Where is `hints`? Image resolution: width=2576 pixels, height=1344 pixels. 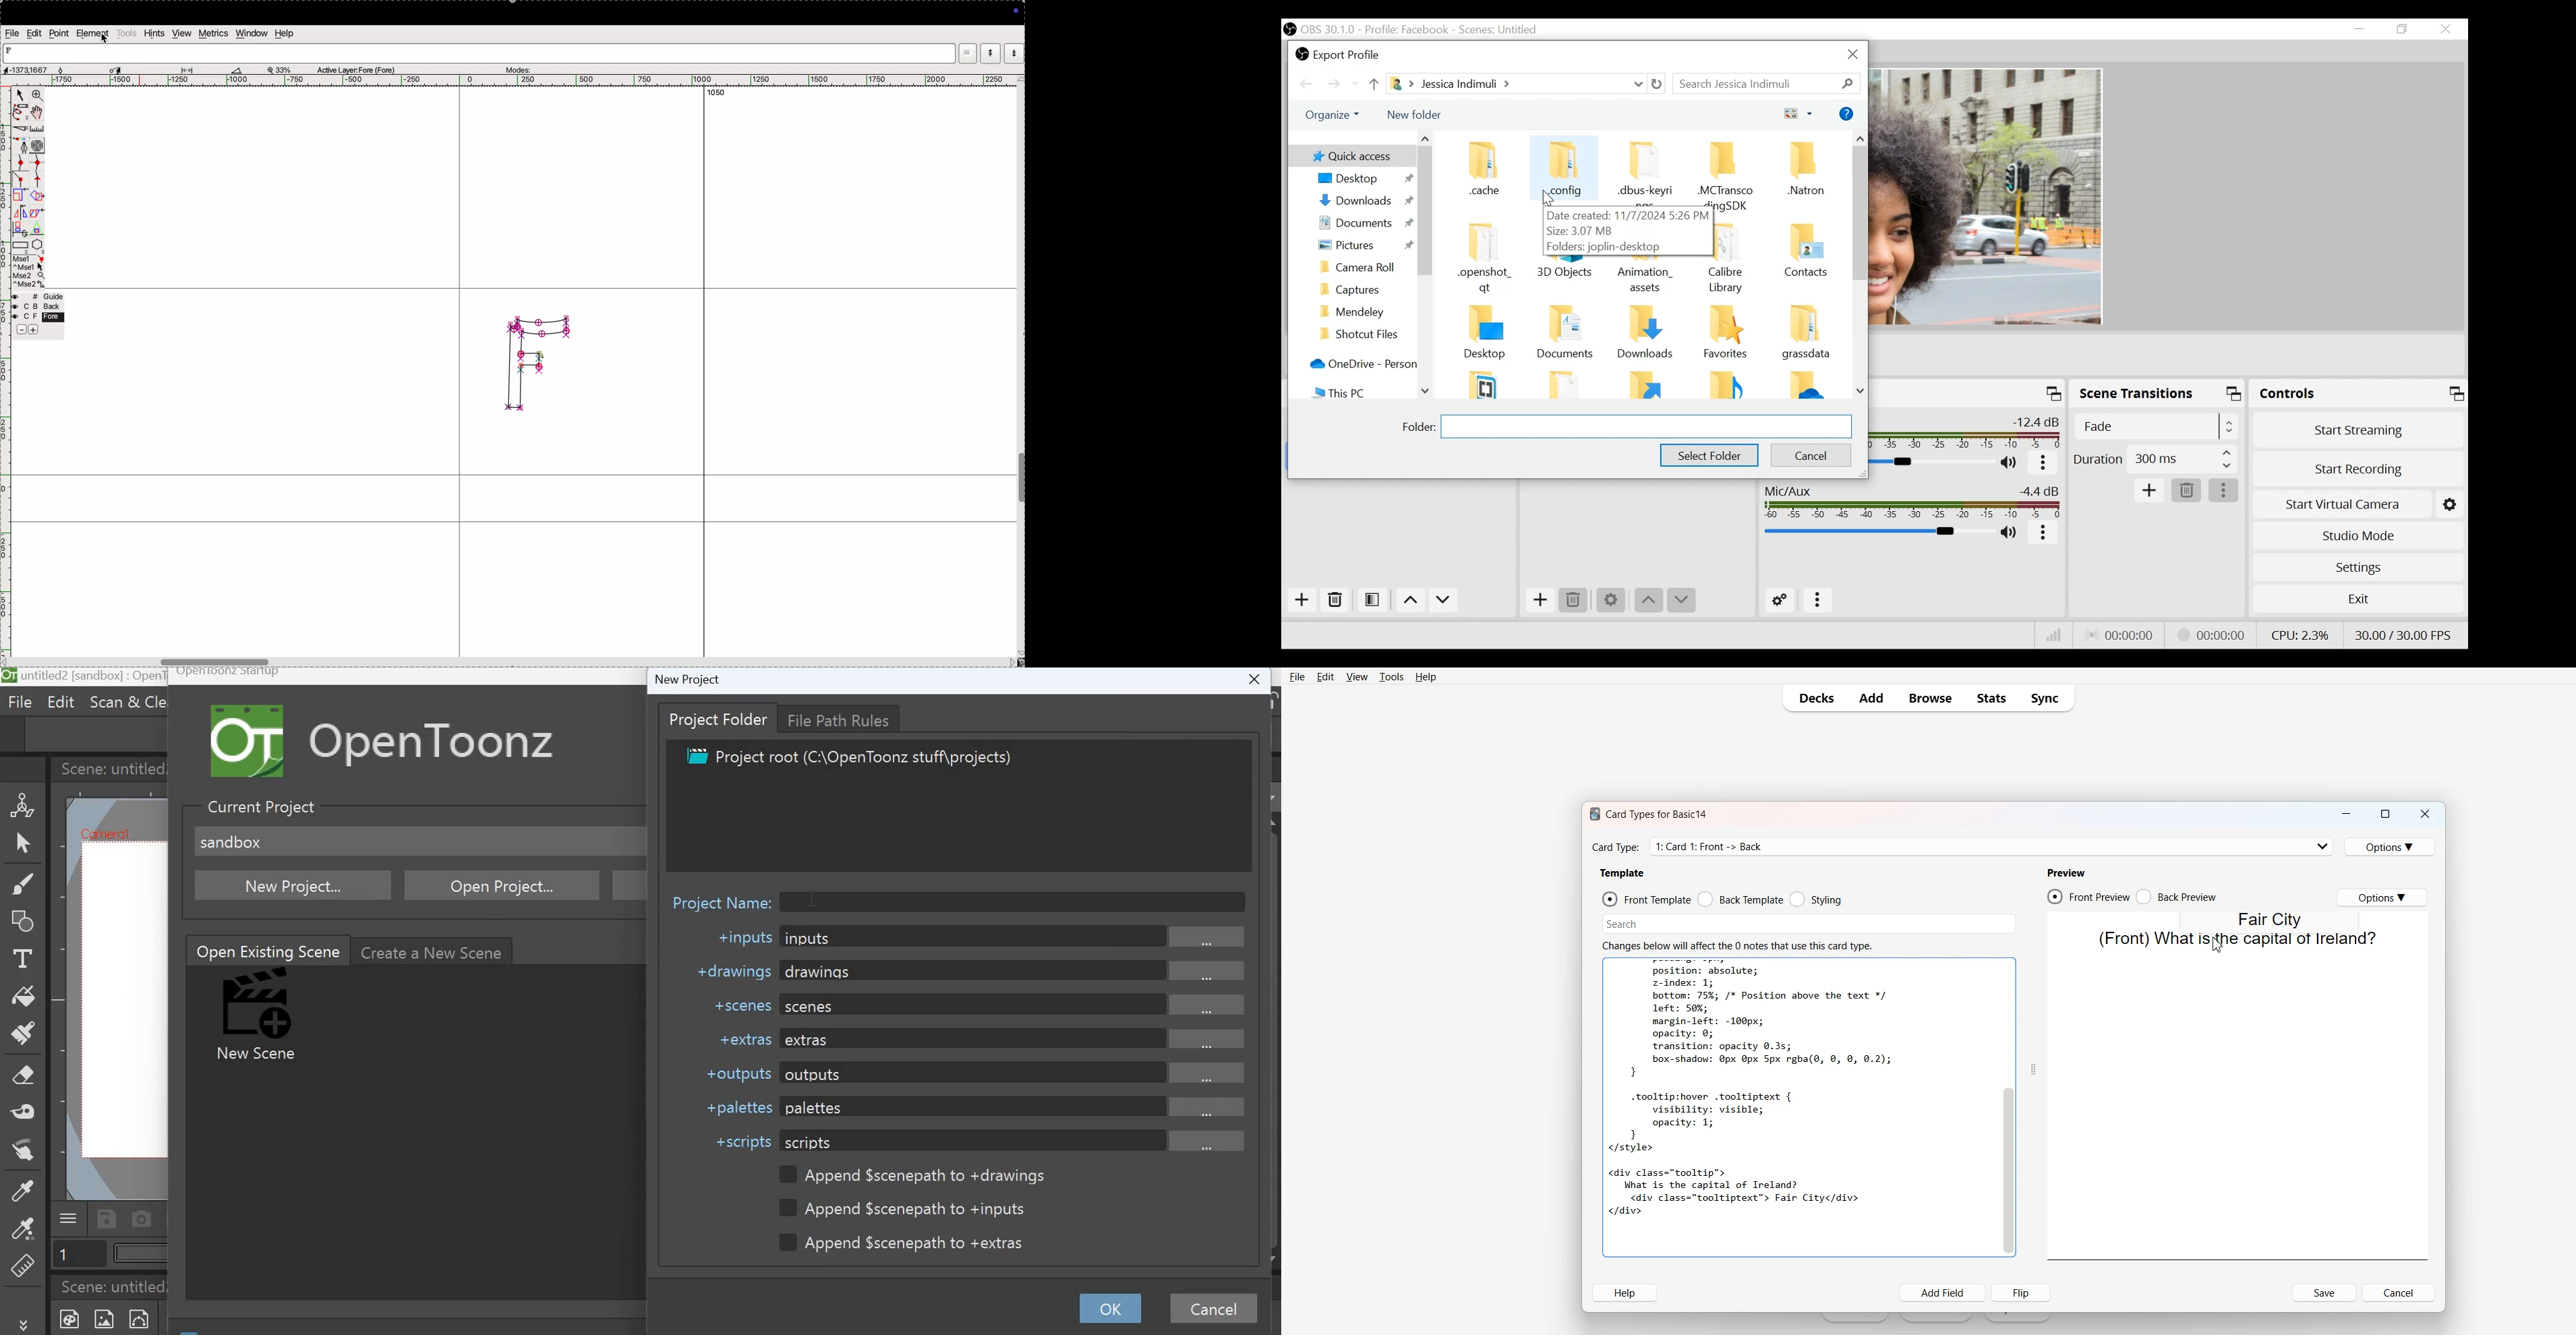
hints is located at coordinates (155, 34).